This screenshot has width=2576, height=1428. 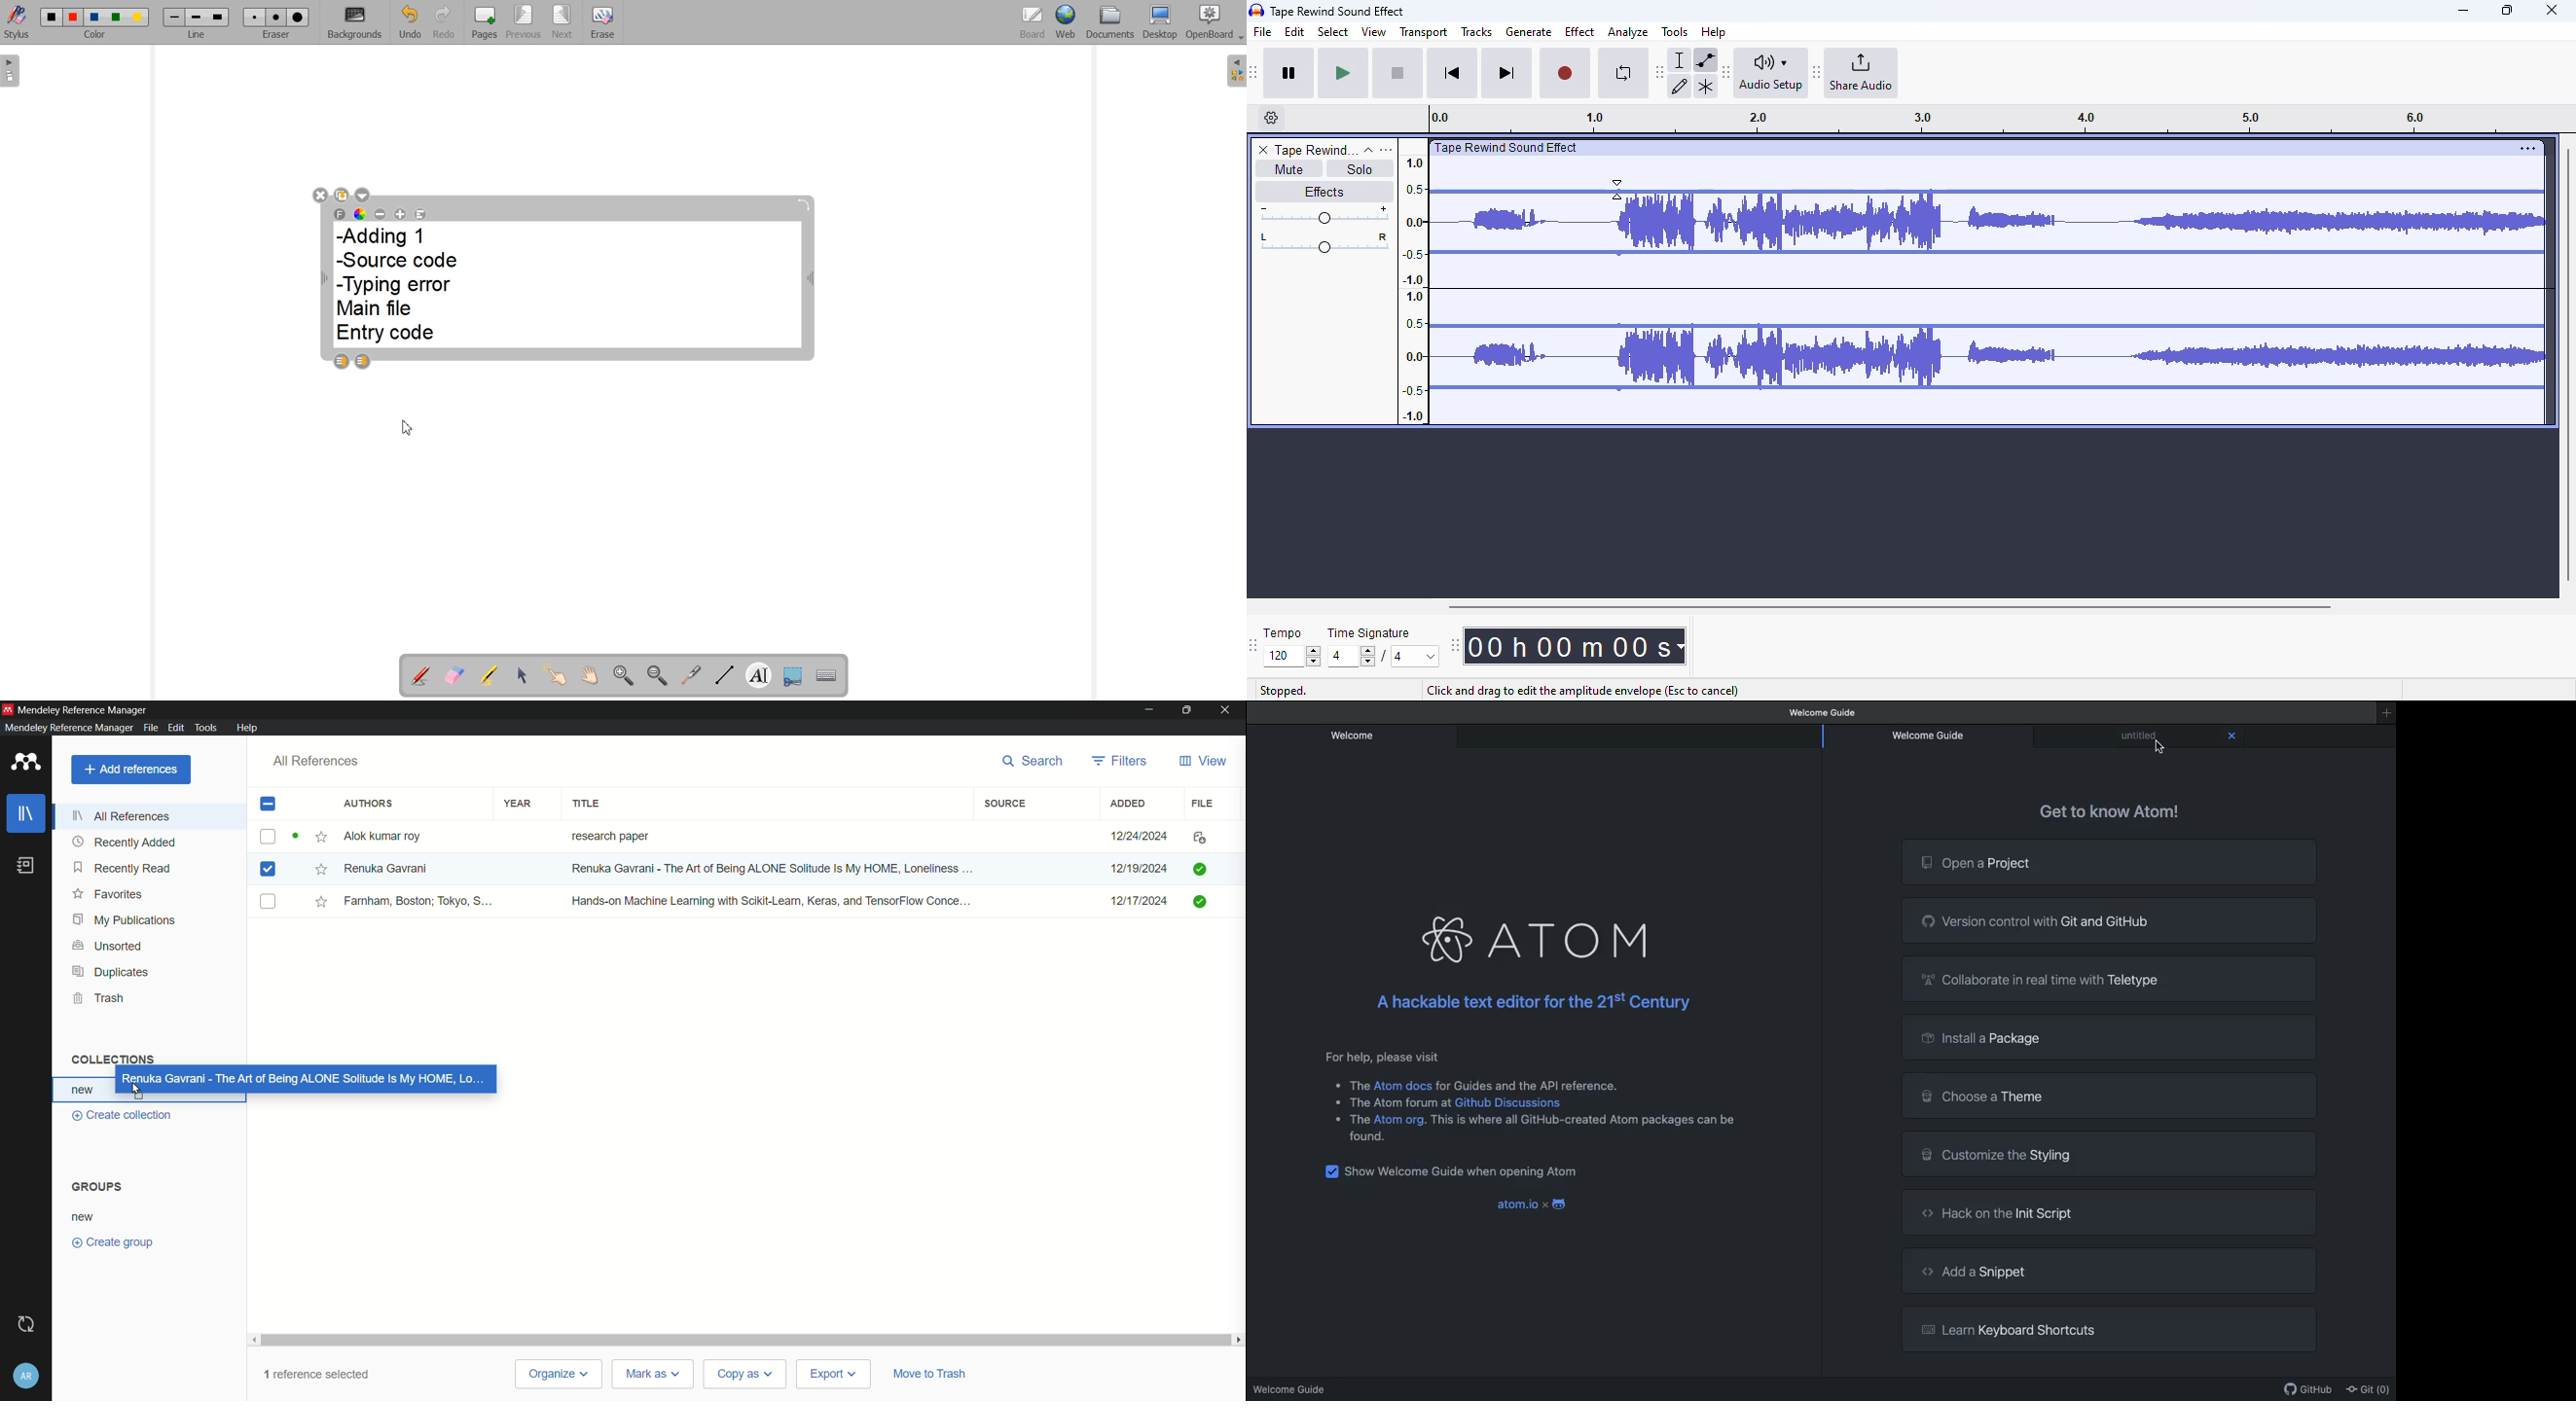 I want to click on Scale to measure sound intensity, so click(x=1414, y=288).